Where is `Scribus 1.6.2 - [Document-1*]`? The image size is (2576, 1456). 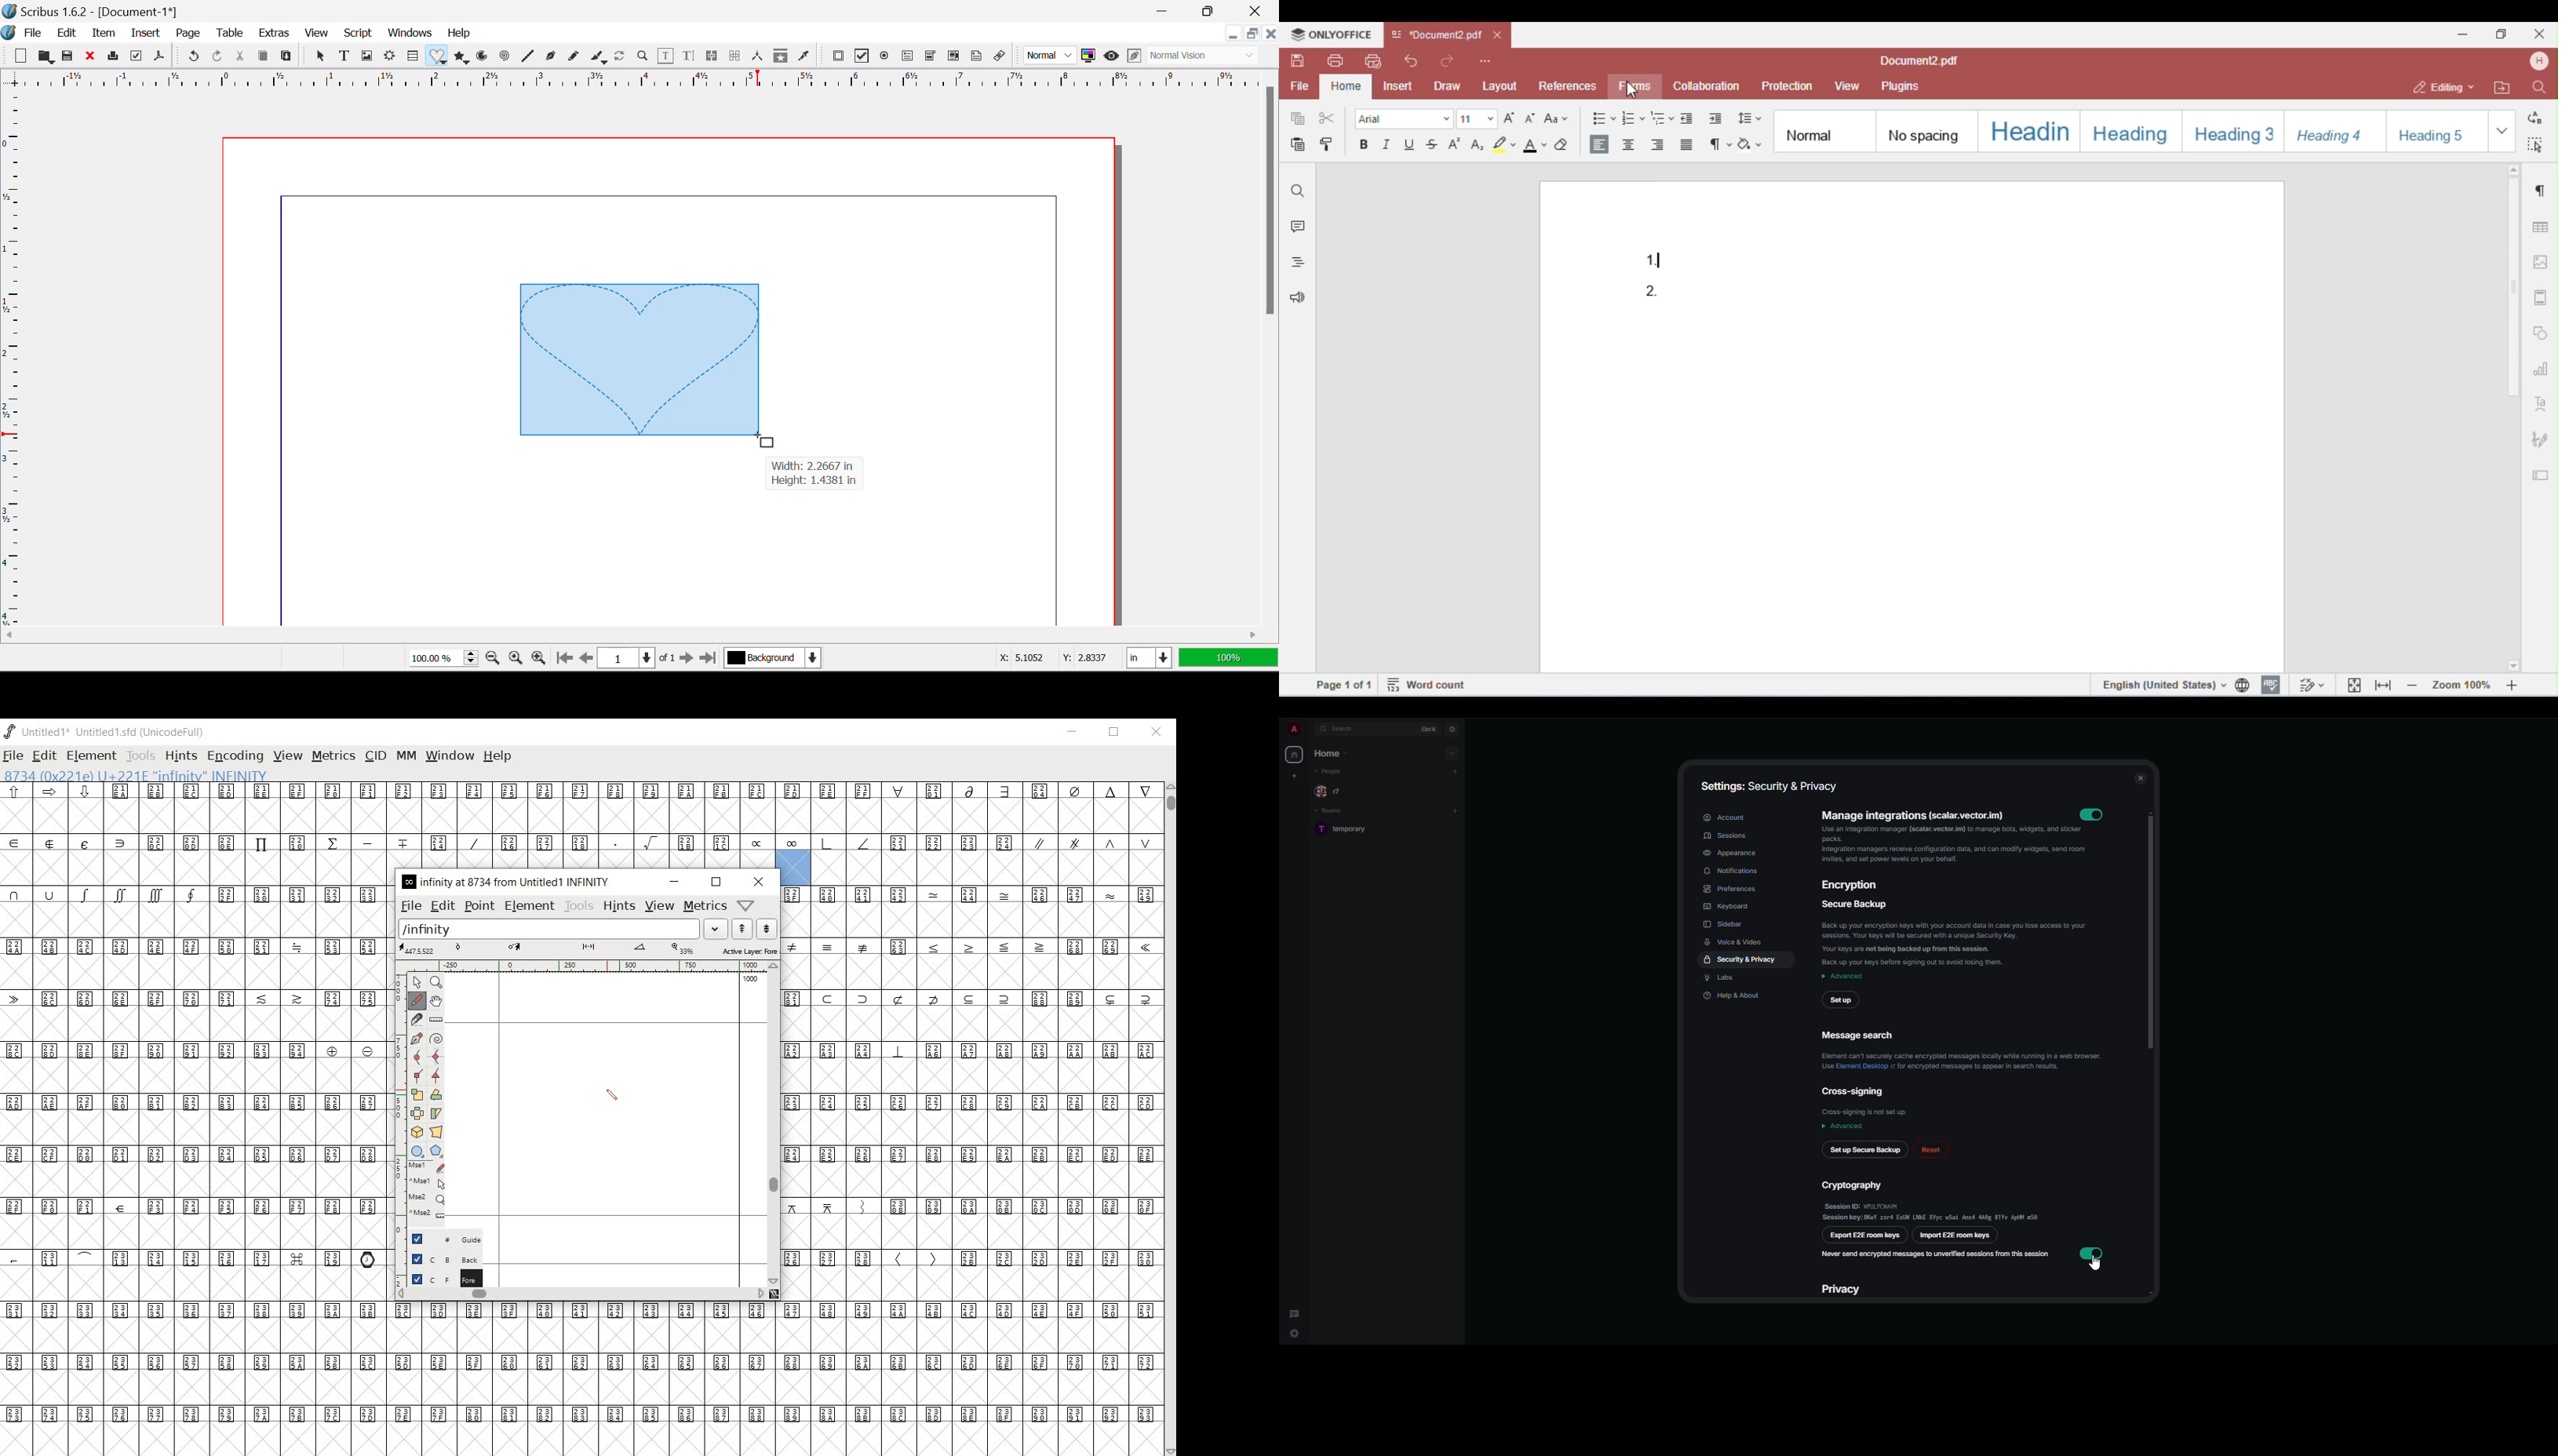
Scribus 1.6.2 - [Document-1*] is located at coordinates (93, 11).